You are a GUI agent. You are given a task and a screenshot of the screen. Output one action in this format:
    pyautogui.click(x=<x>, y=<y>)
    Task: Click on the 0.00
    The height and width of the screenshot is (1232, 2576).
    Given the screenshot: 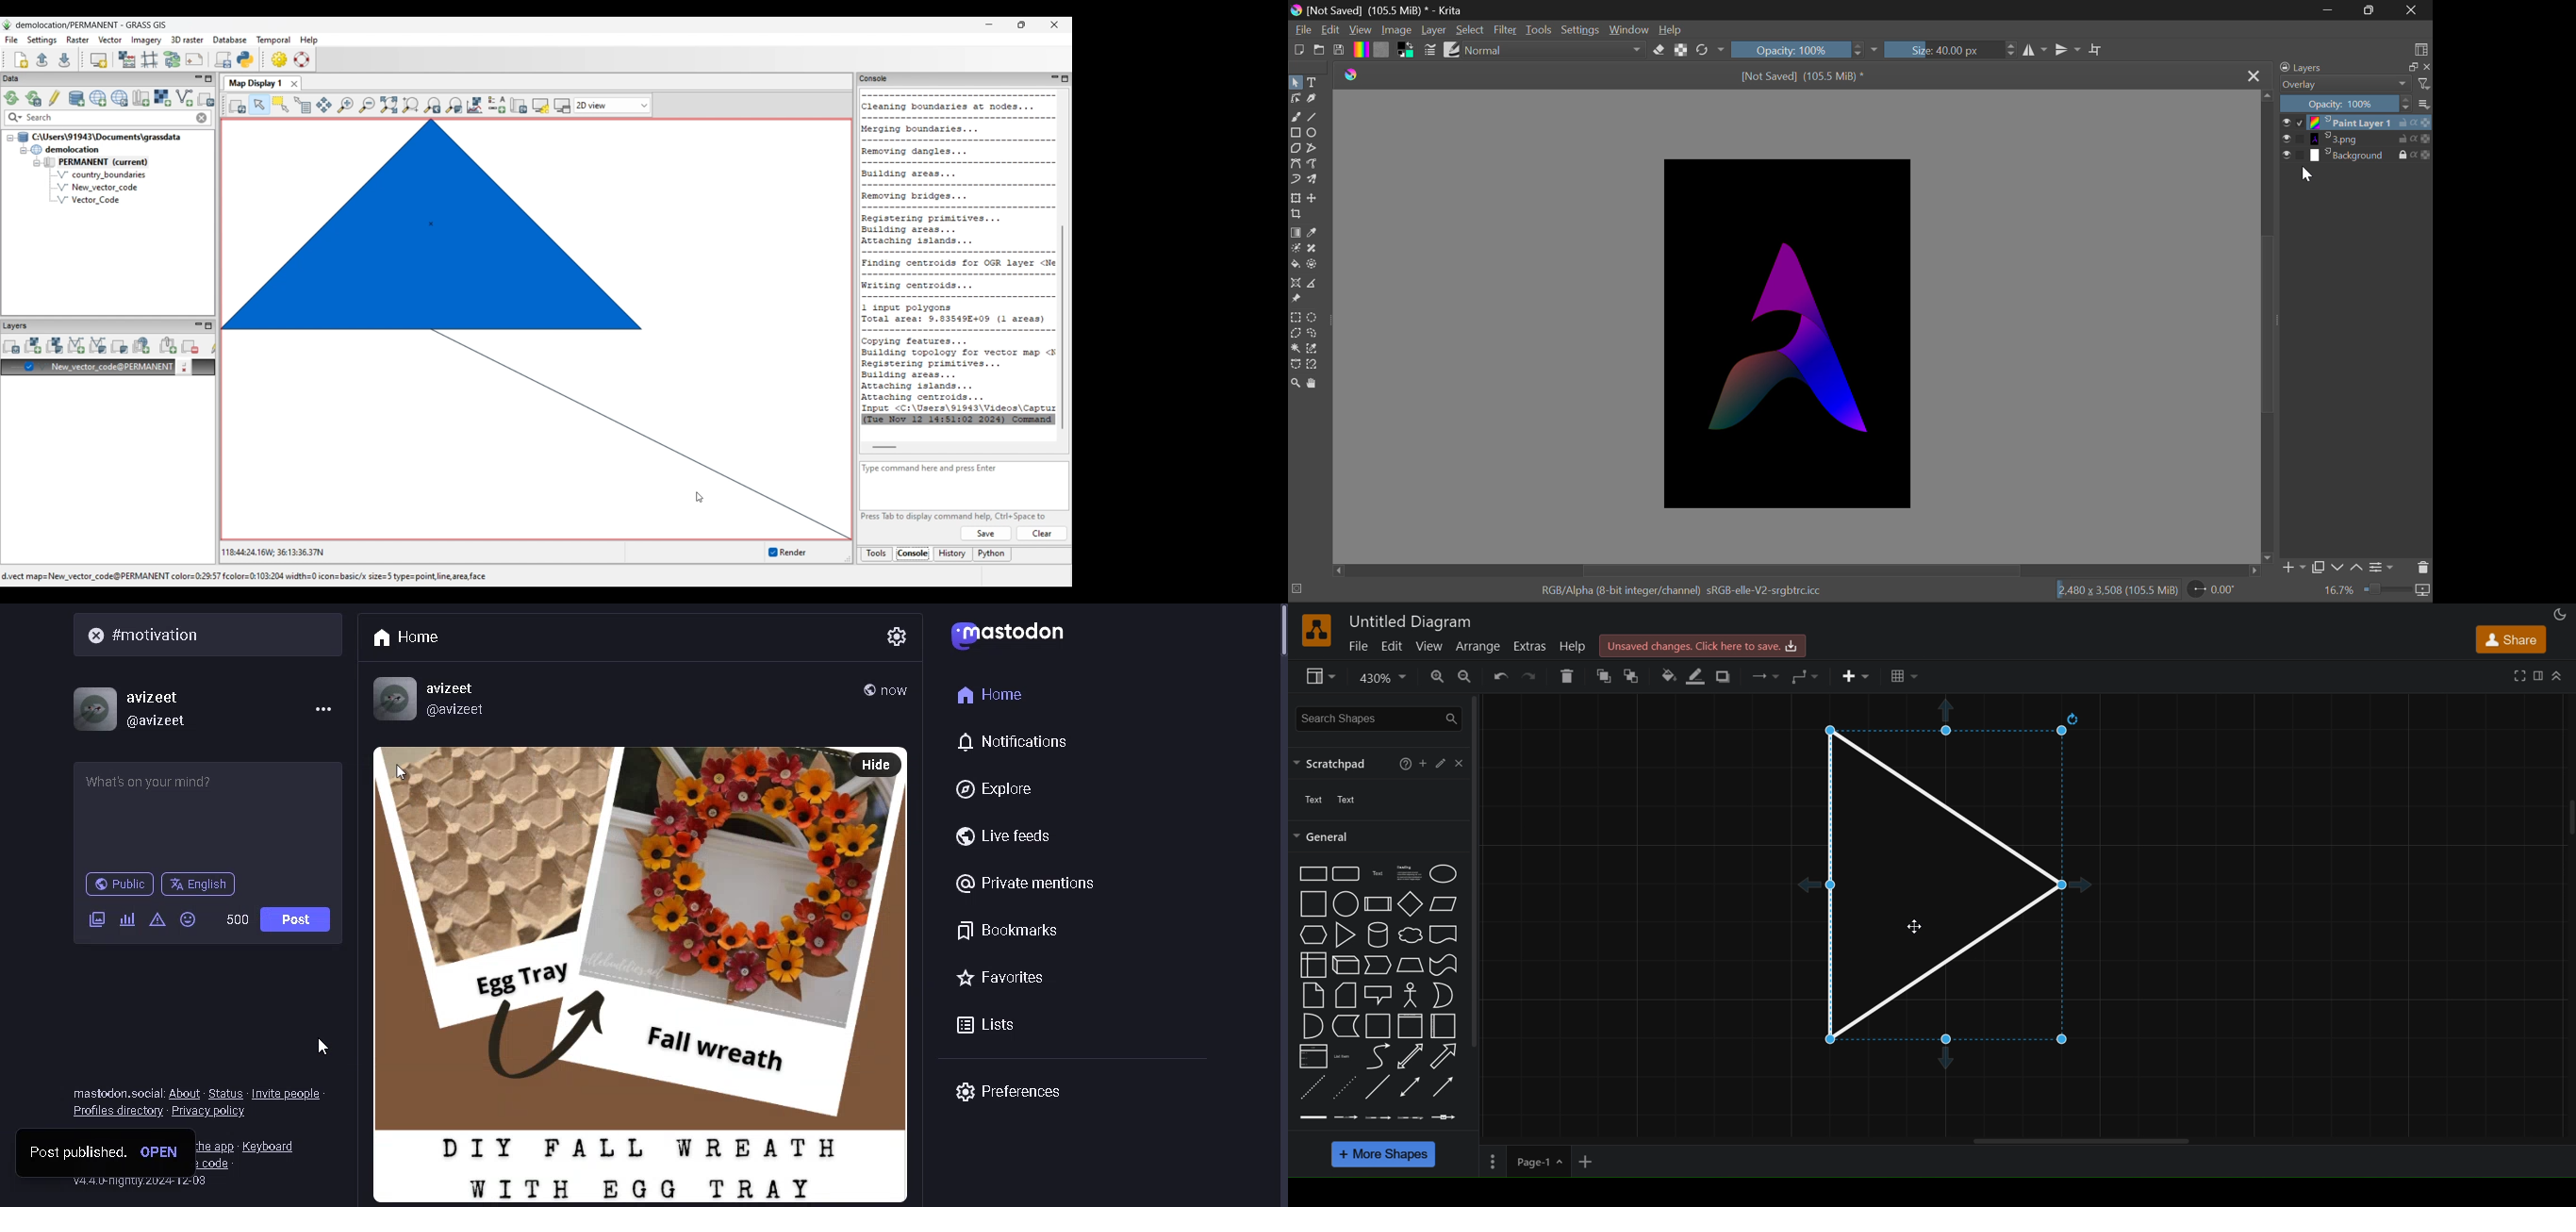 What is the action you would take?
    pyautogui.click(x=2222, y=590)
    